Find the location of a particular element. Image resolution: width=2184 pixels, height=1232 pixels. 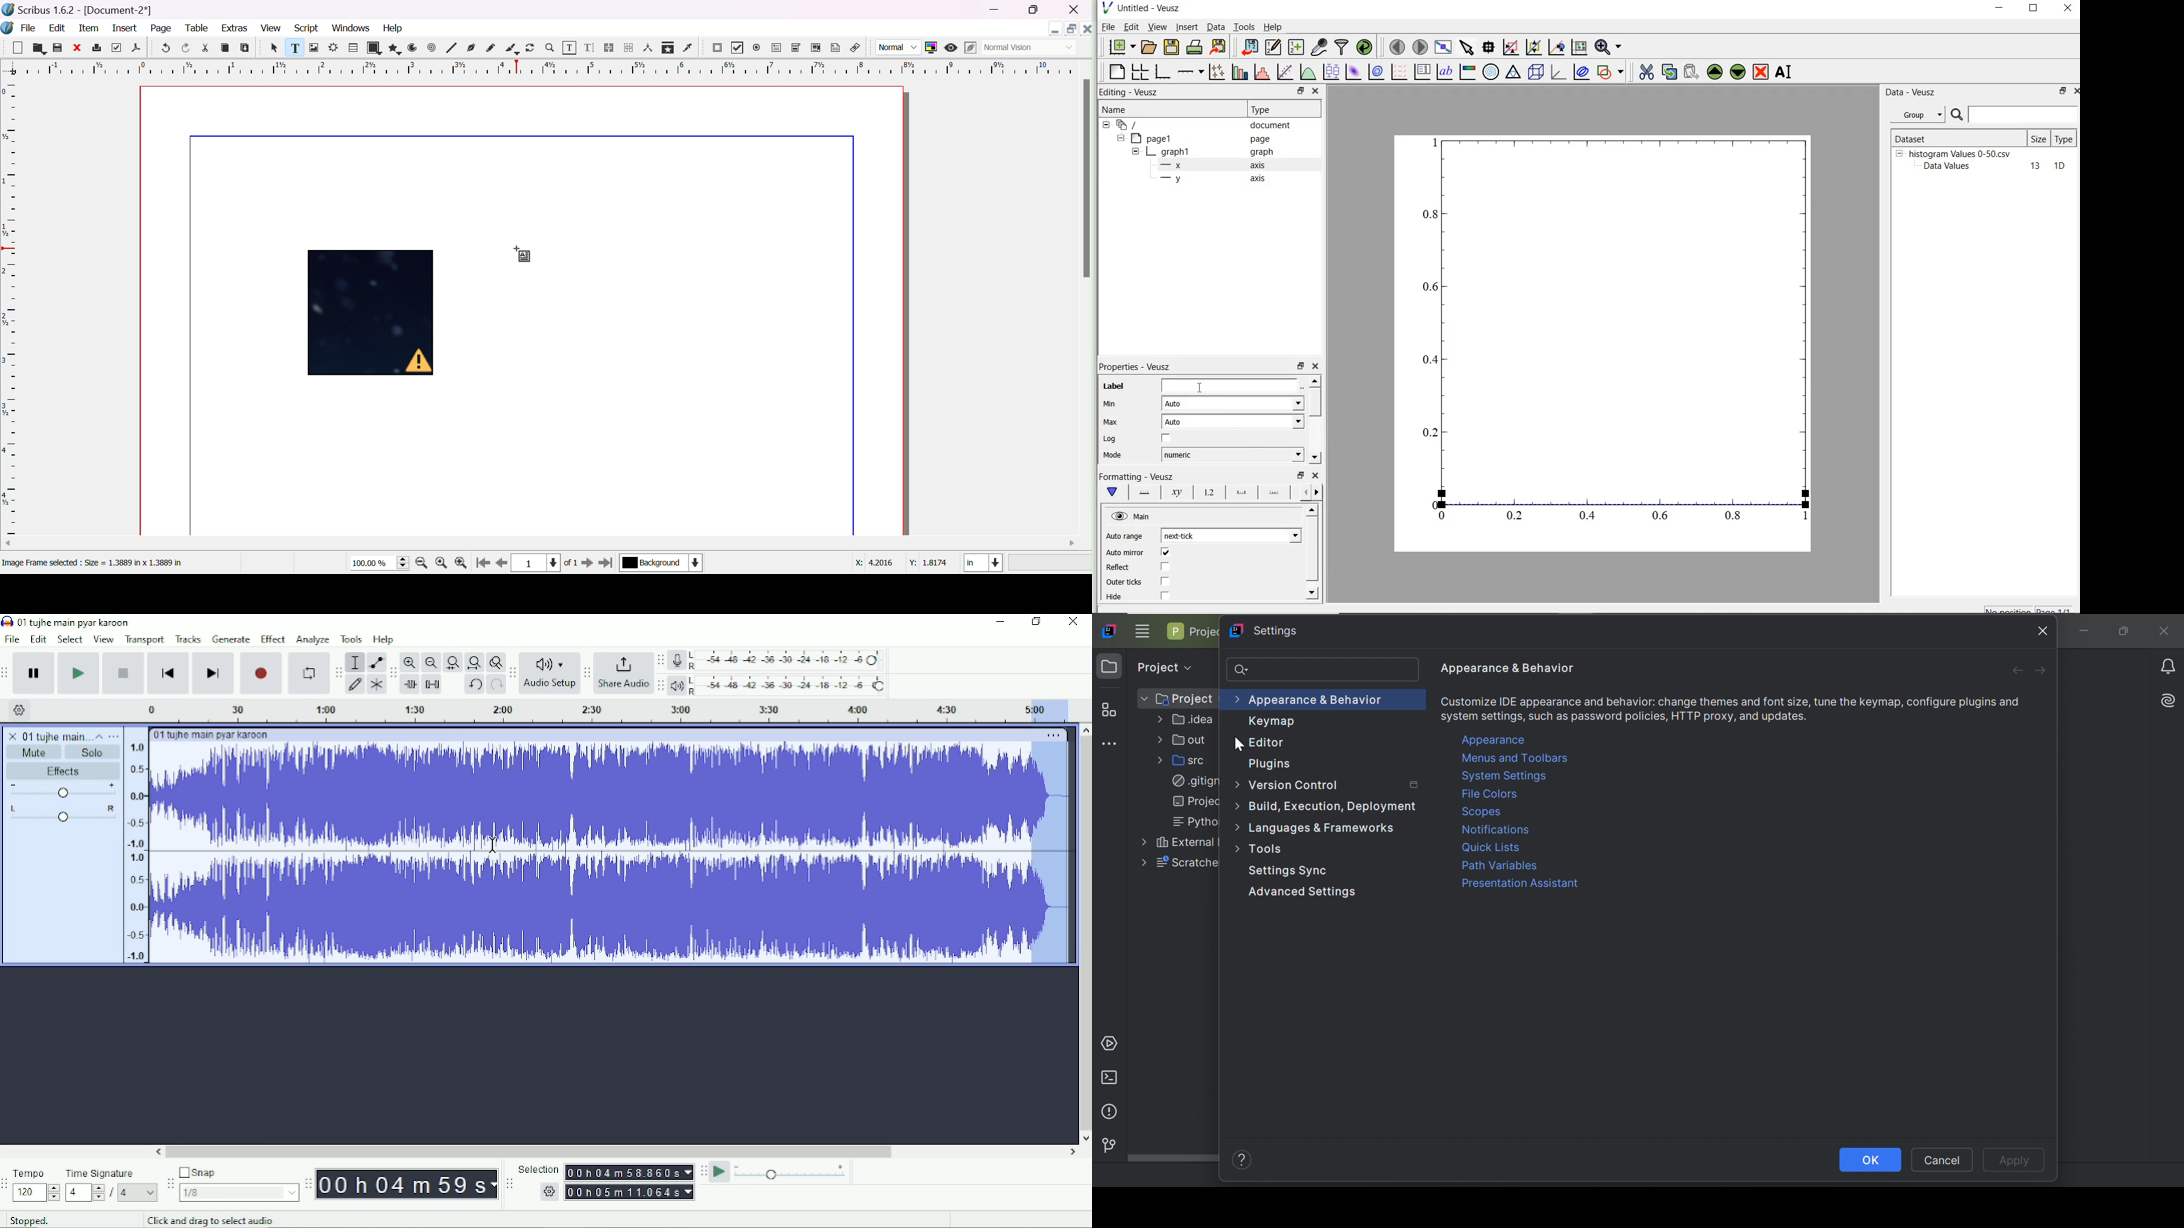

| Hide is located at coordinates (1113, 597).